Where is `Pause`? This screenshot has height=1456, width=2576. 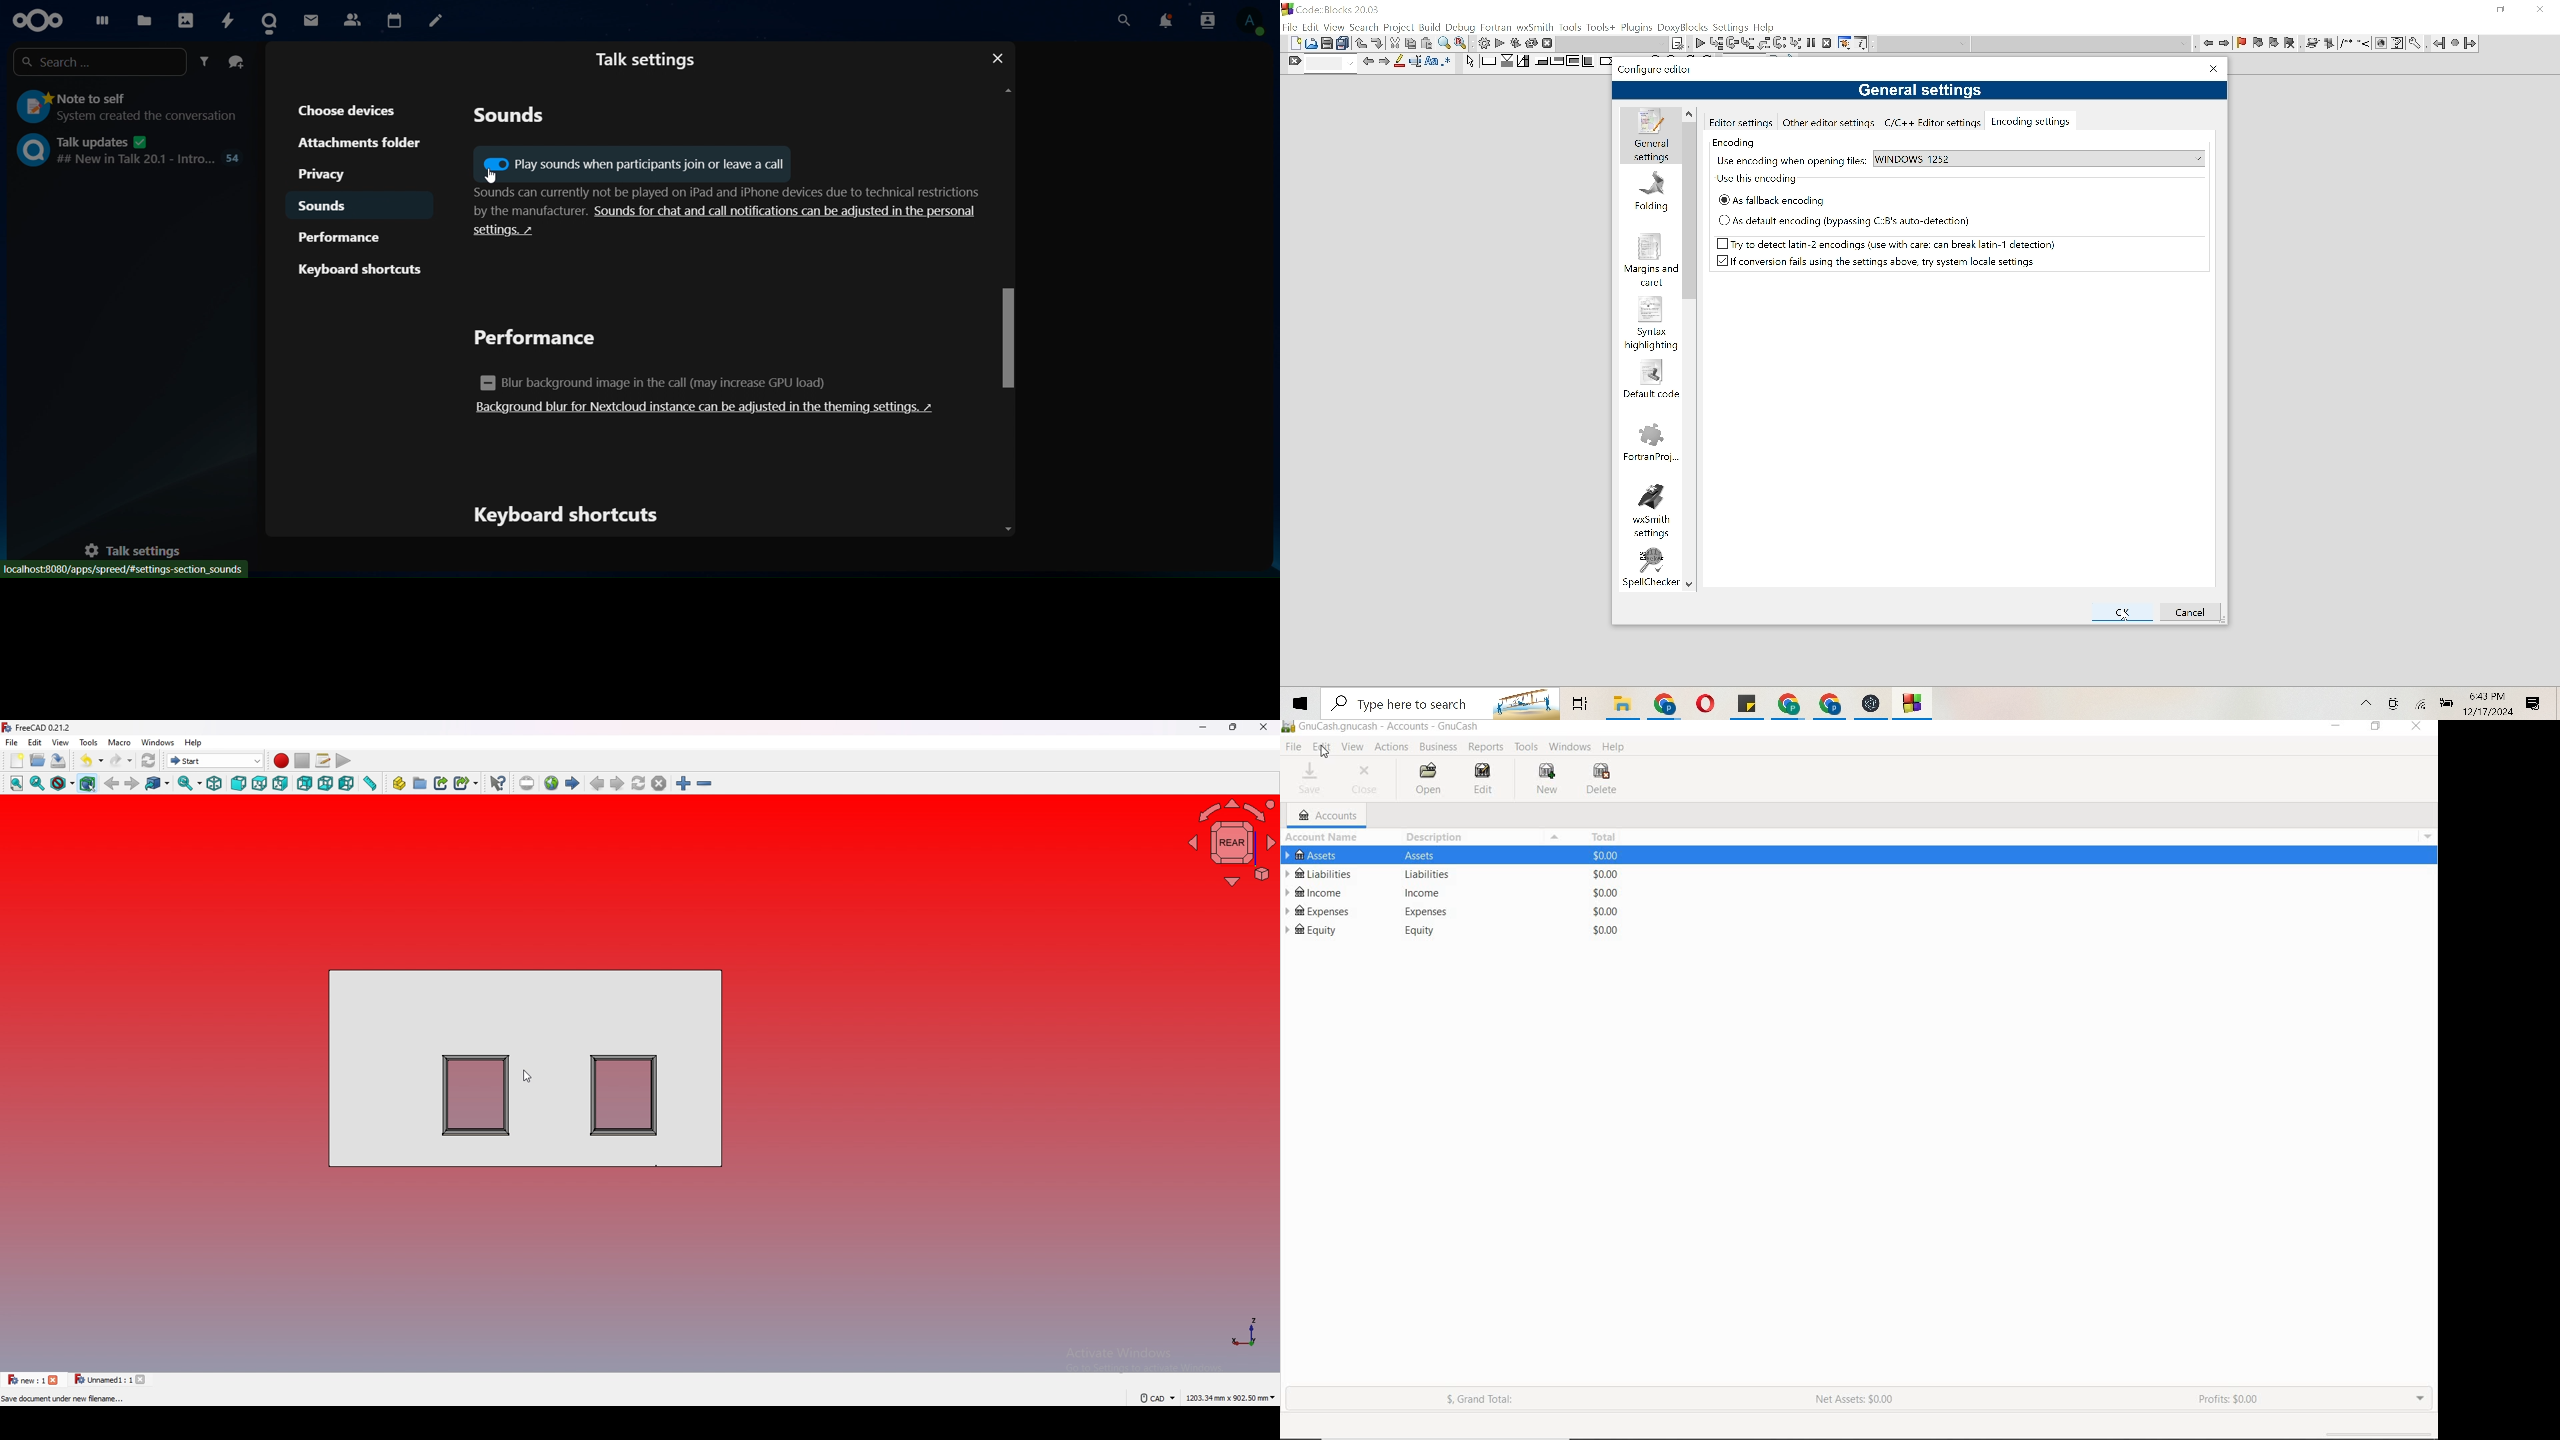 Pause is located at coordinates (1810, 44).